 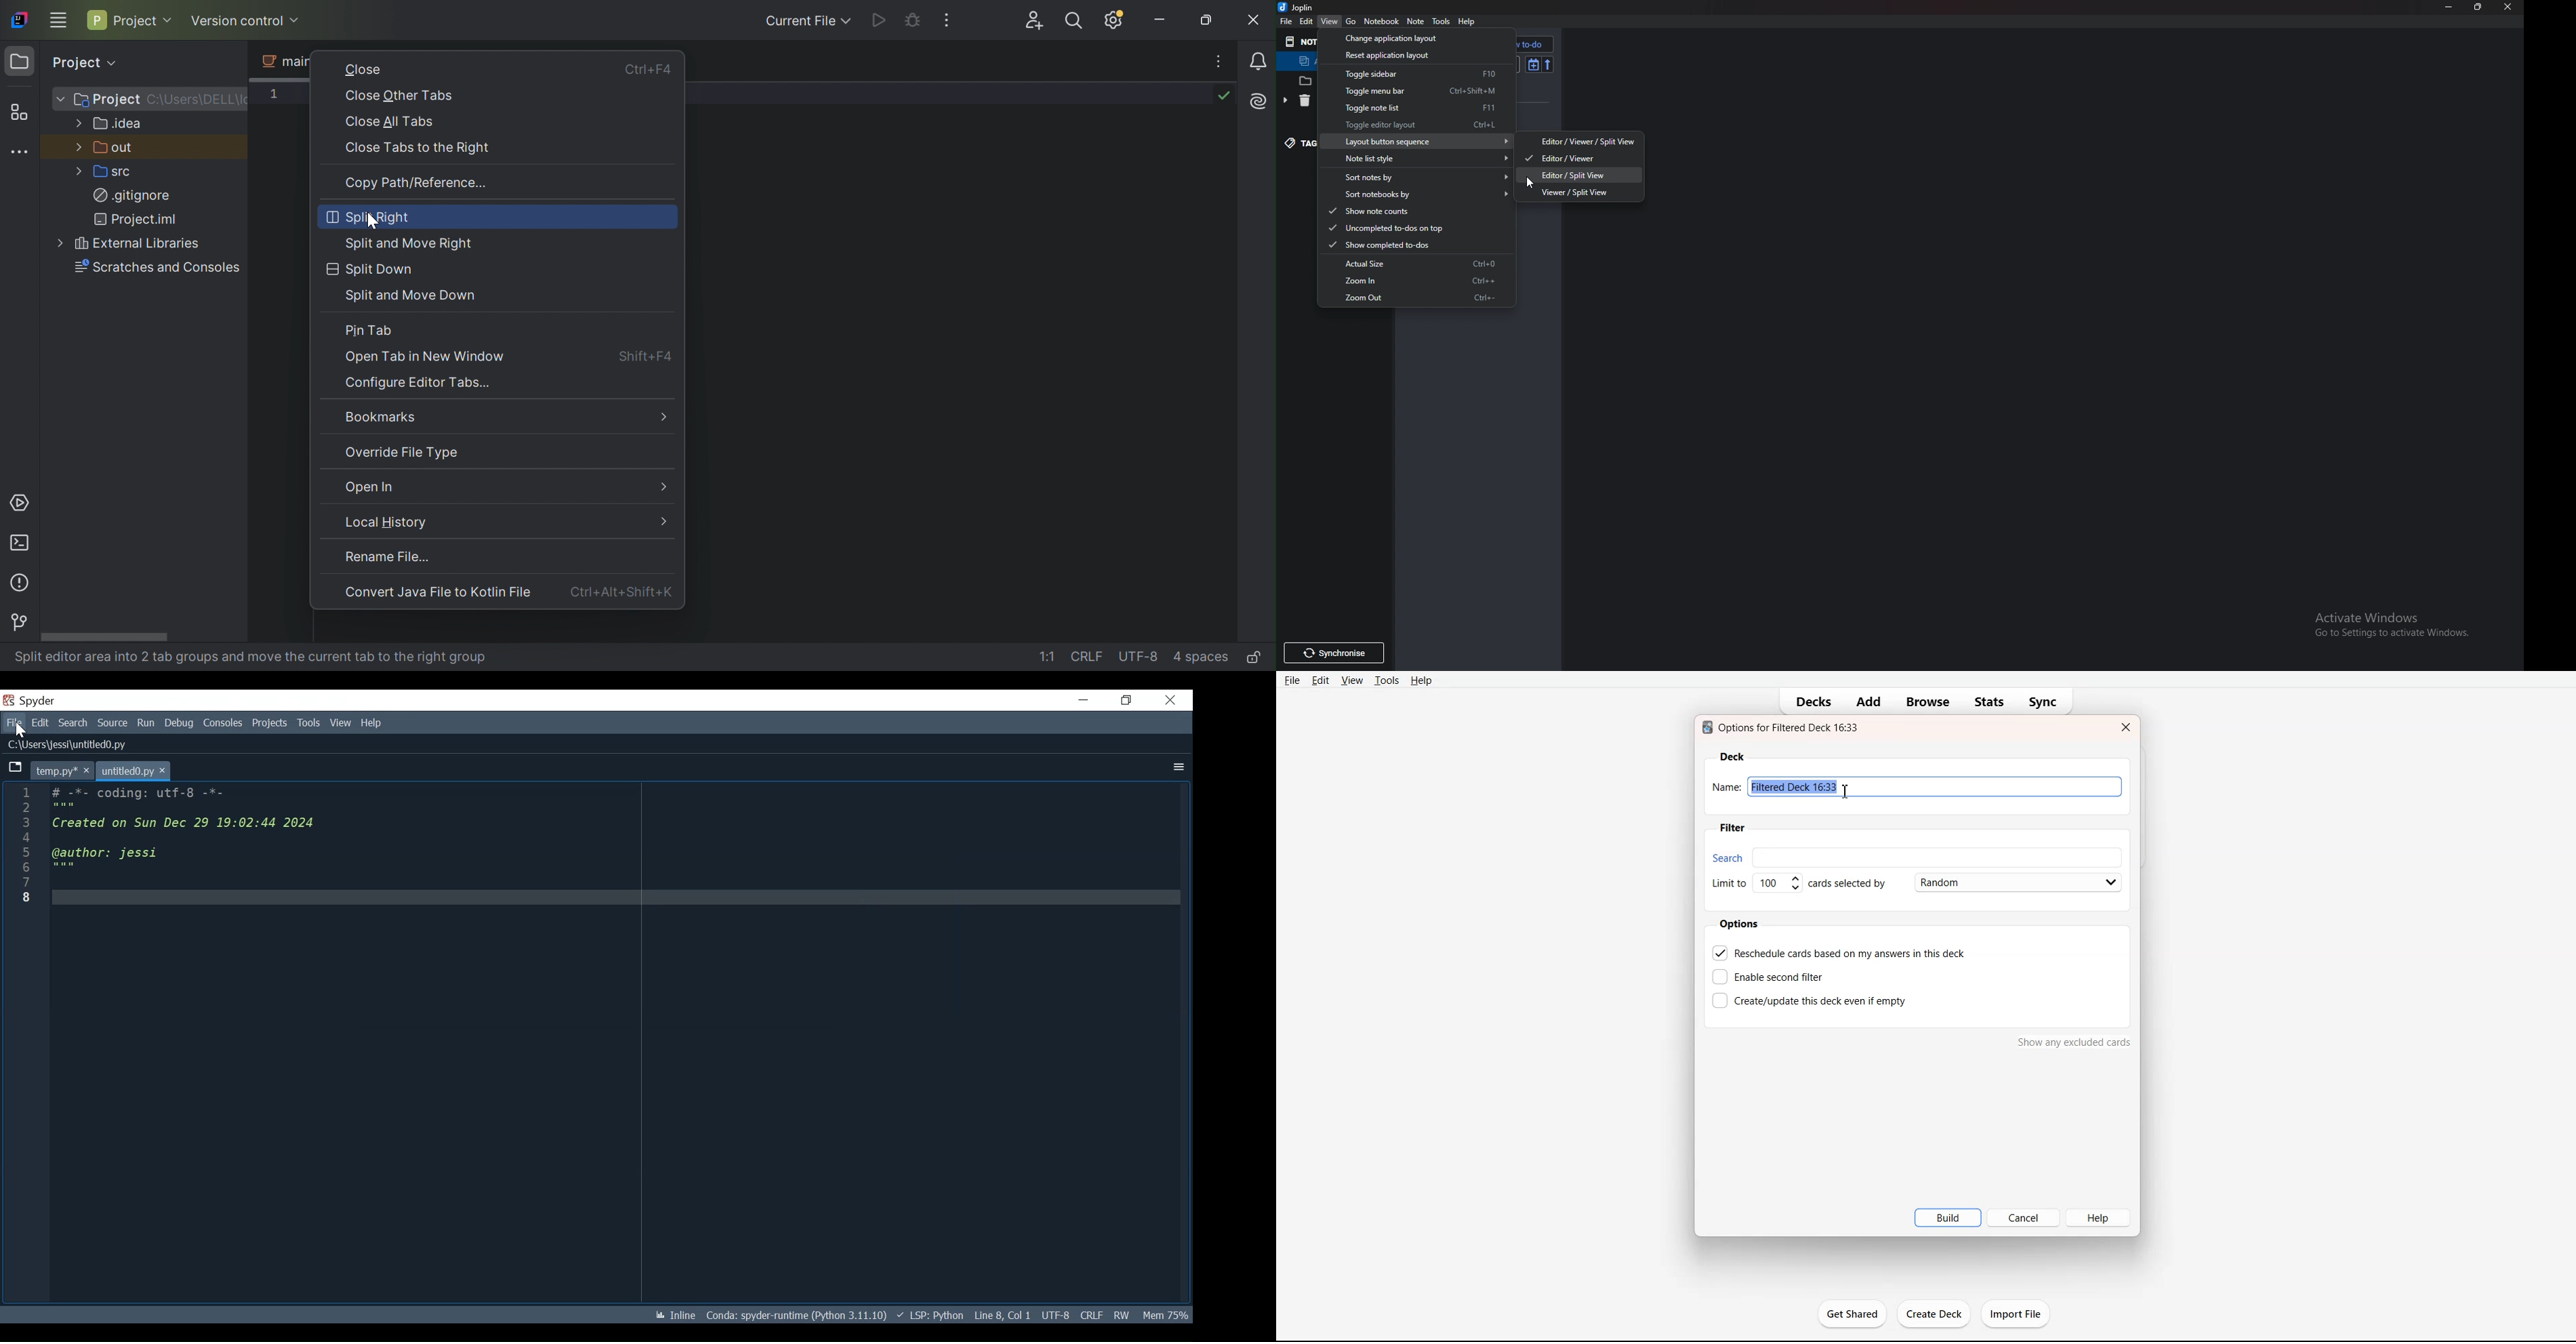 I want to click on tools, so click(x=1442, y=21).